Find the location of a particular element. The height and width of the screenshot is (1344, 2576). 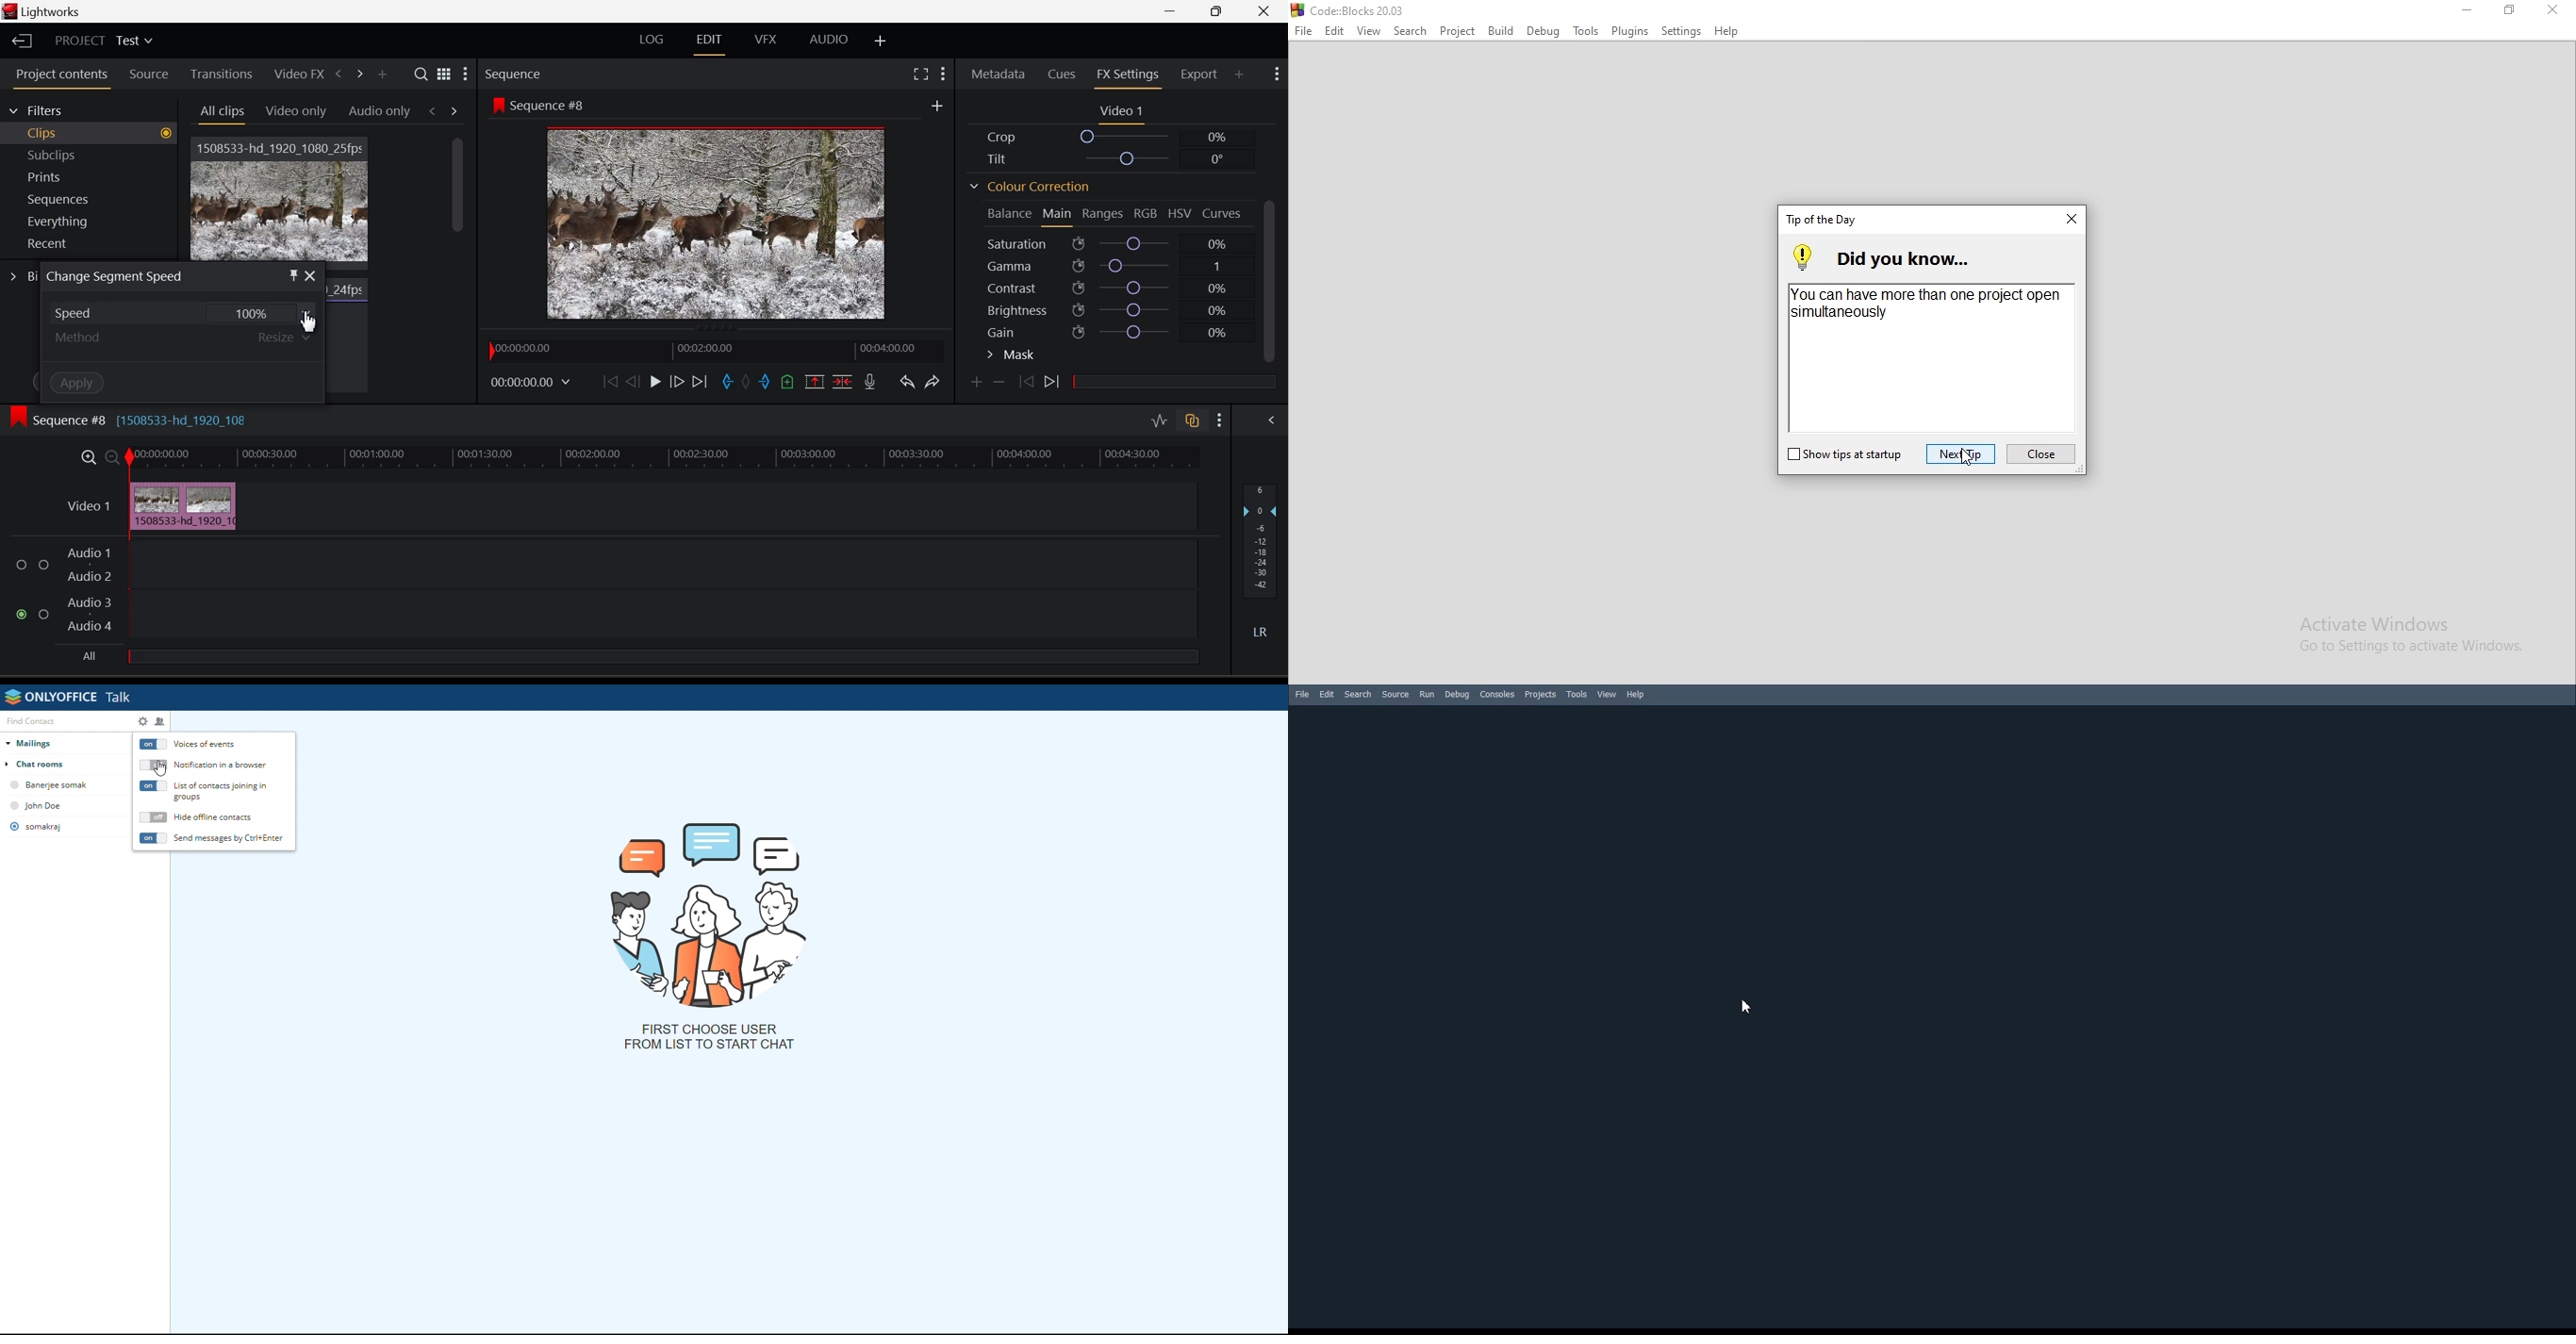

Show Settings Menu is located at coordinates (946, 76).